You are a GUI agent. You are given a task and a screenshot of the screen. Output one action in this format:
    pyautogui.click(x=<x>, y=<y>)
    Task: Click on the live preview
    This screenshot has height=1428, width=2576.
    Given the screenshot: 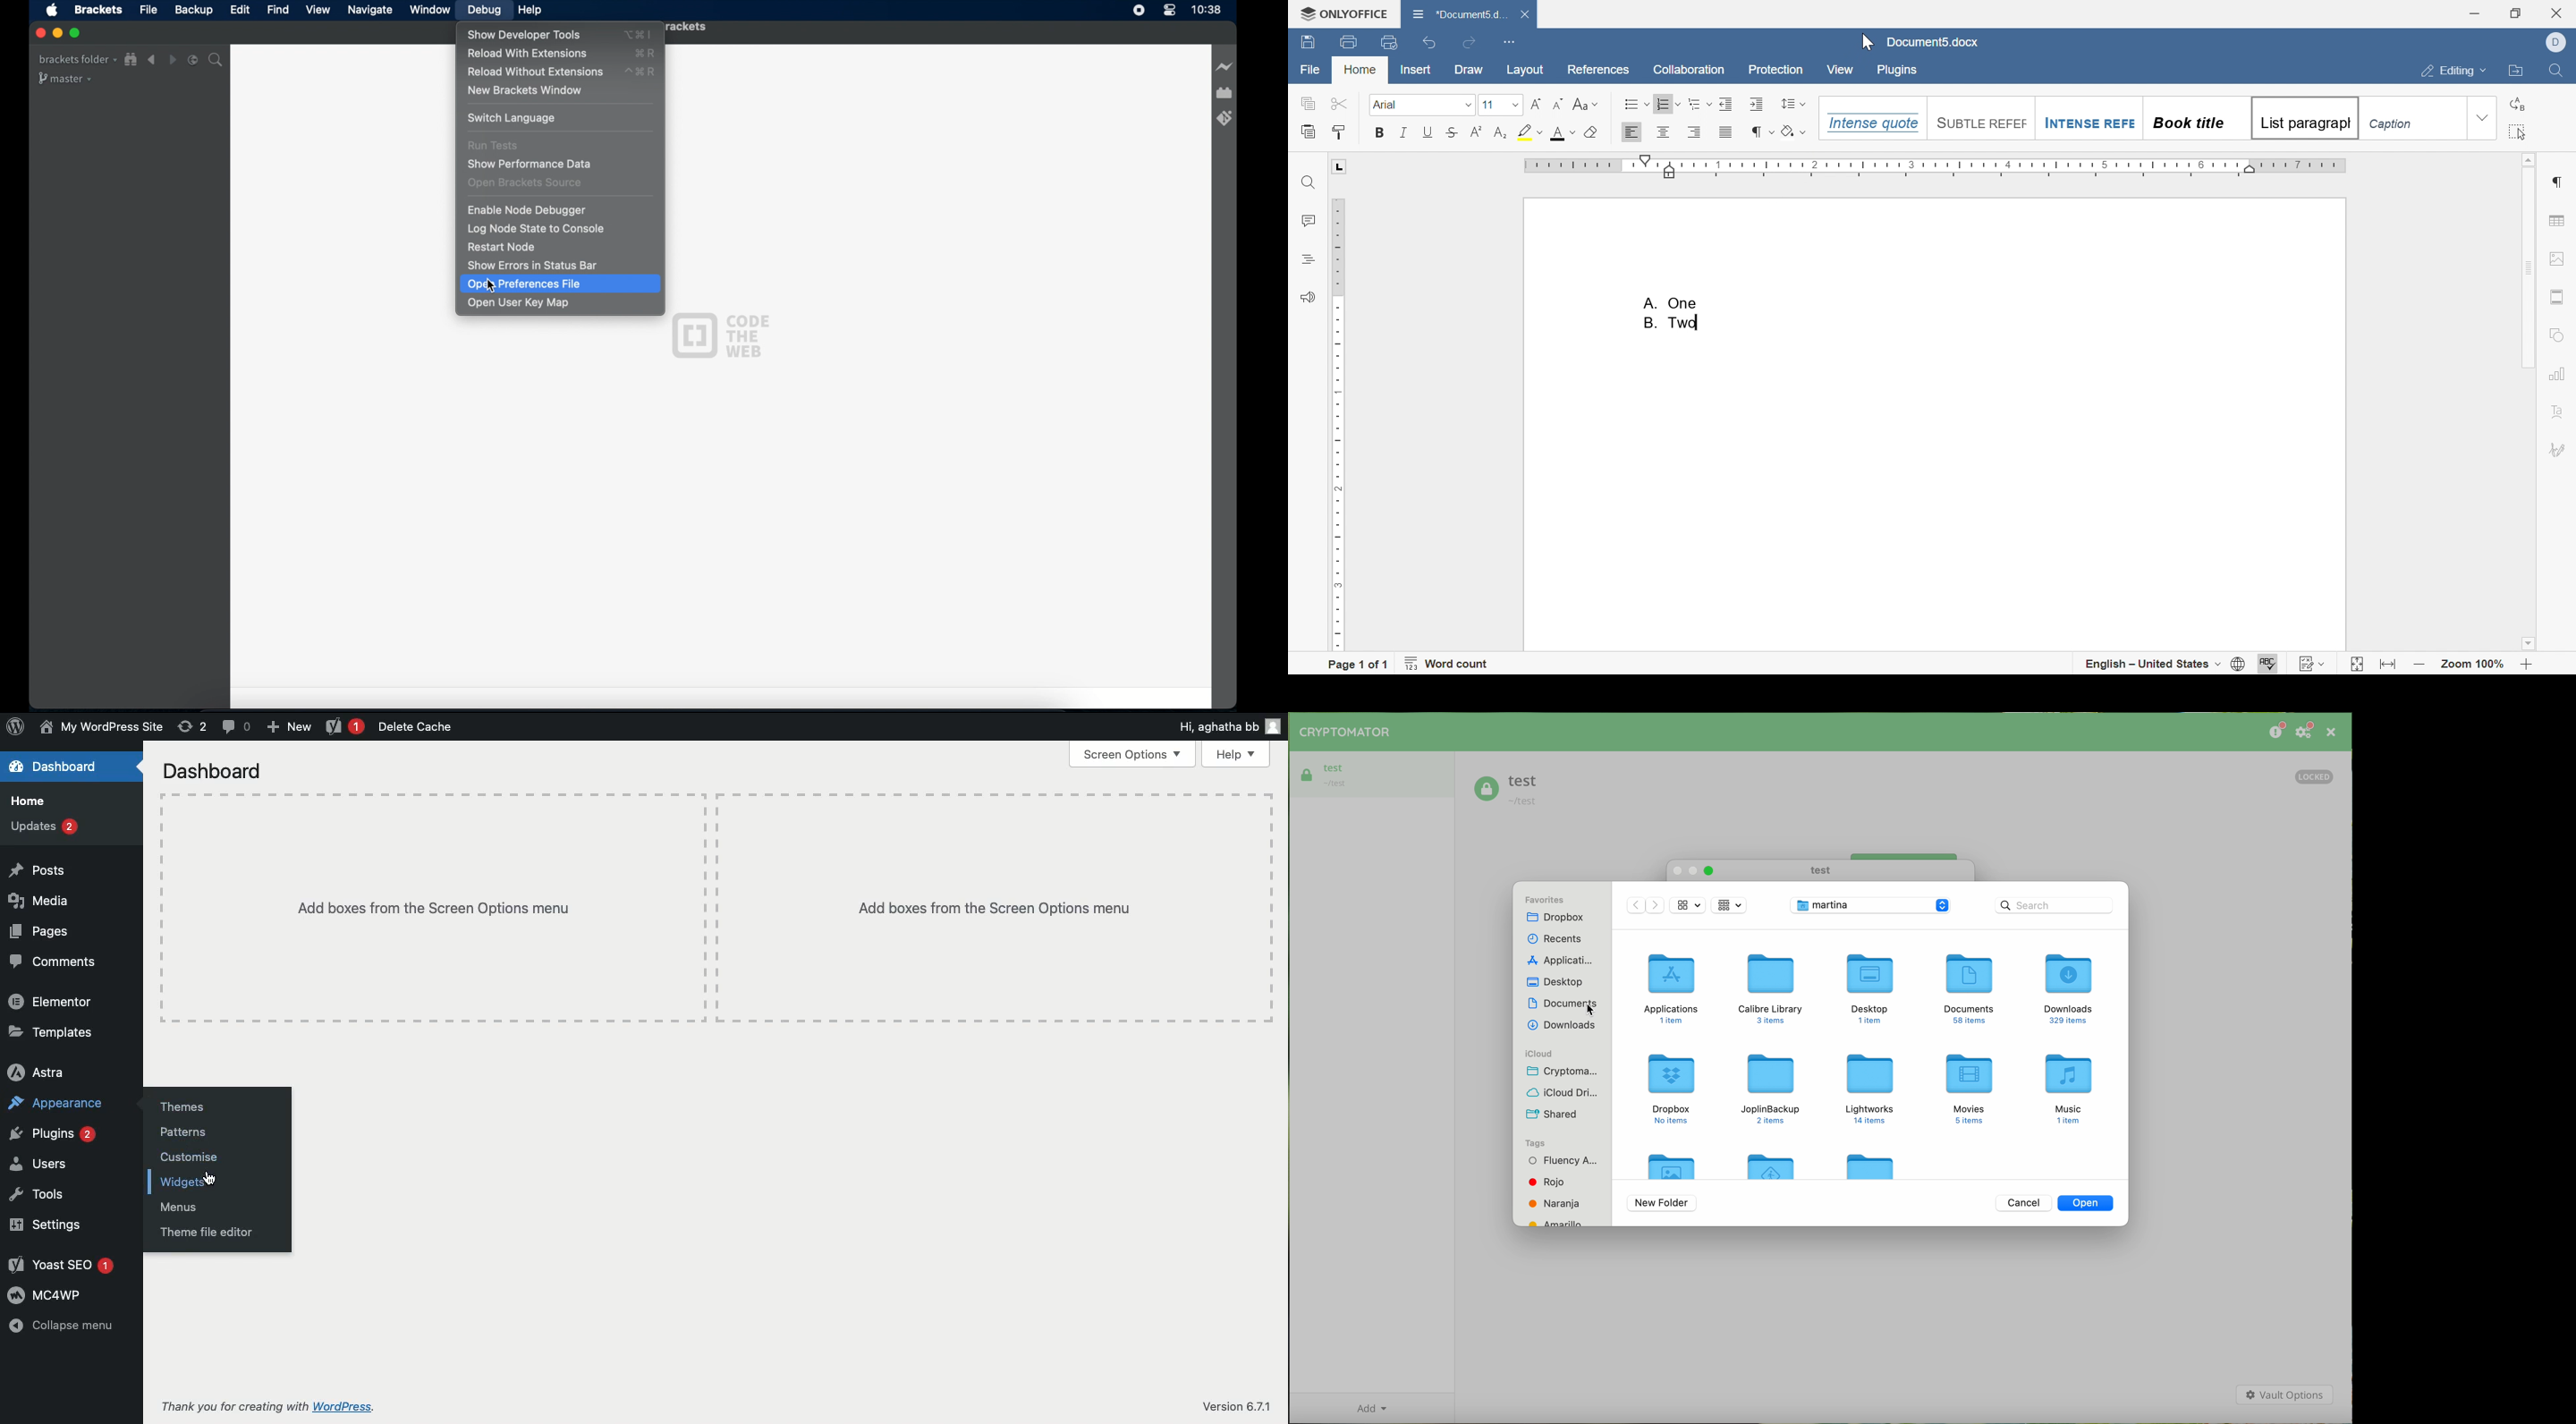 What is the action you would take?
    pyautogui.click(x=1226, y=67)
    